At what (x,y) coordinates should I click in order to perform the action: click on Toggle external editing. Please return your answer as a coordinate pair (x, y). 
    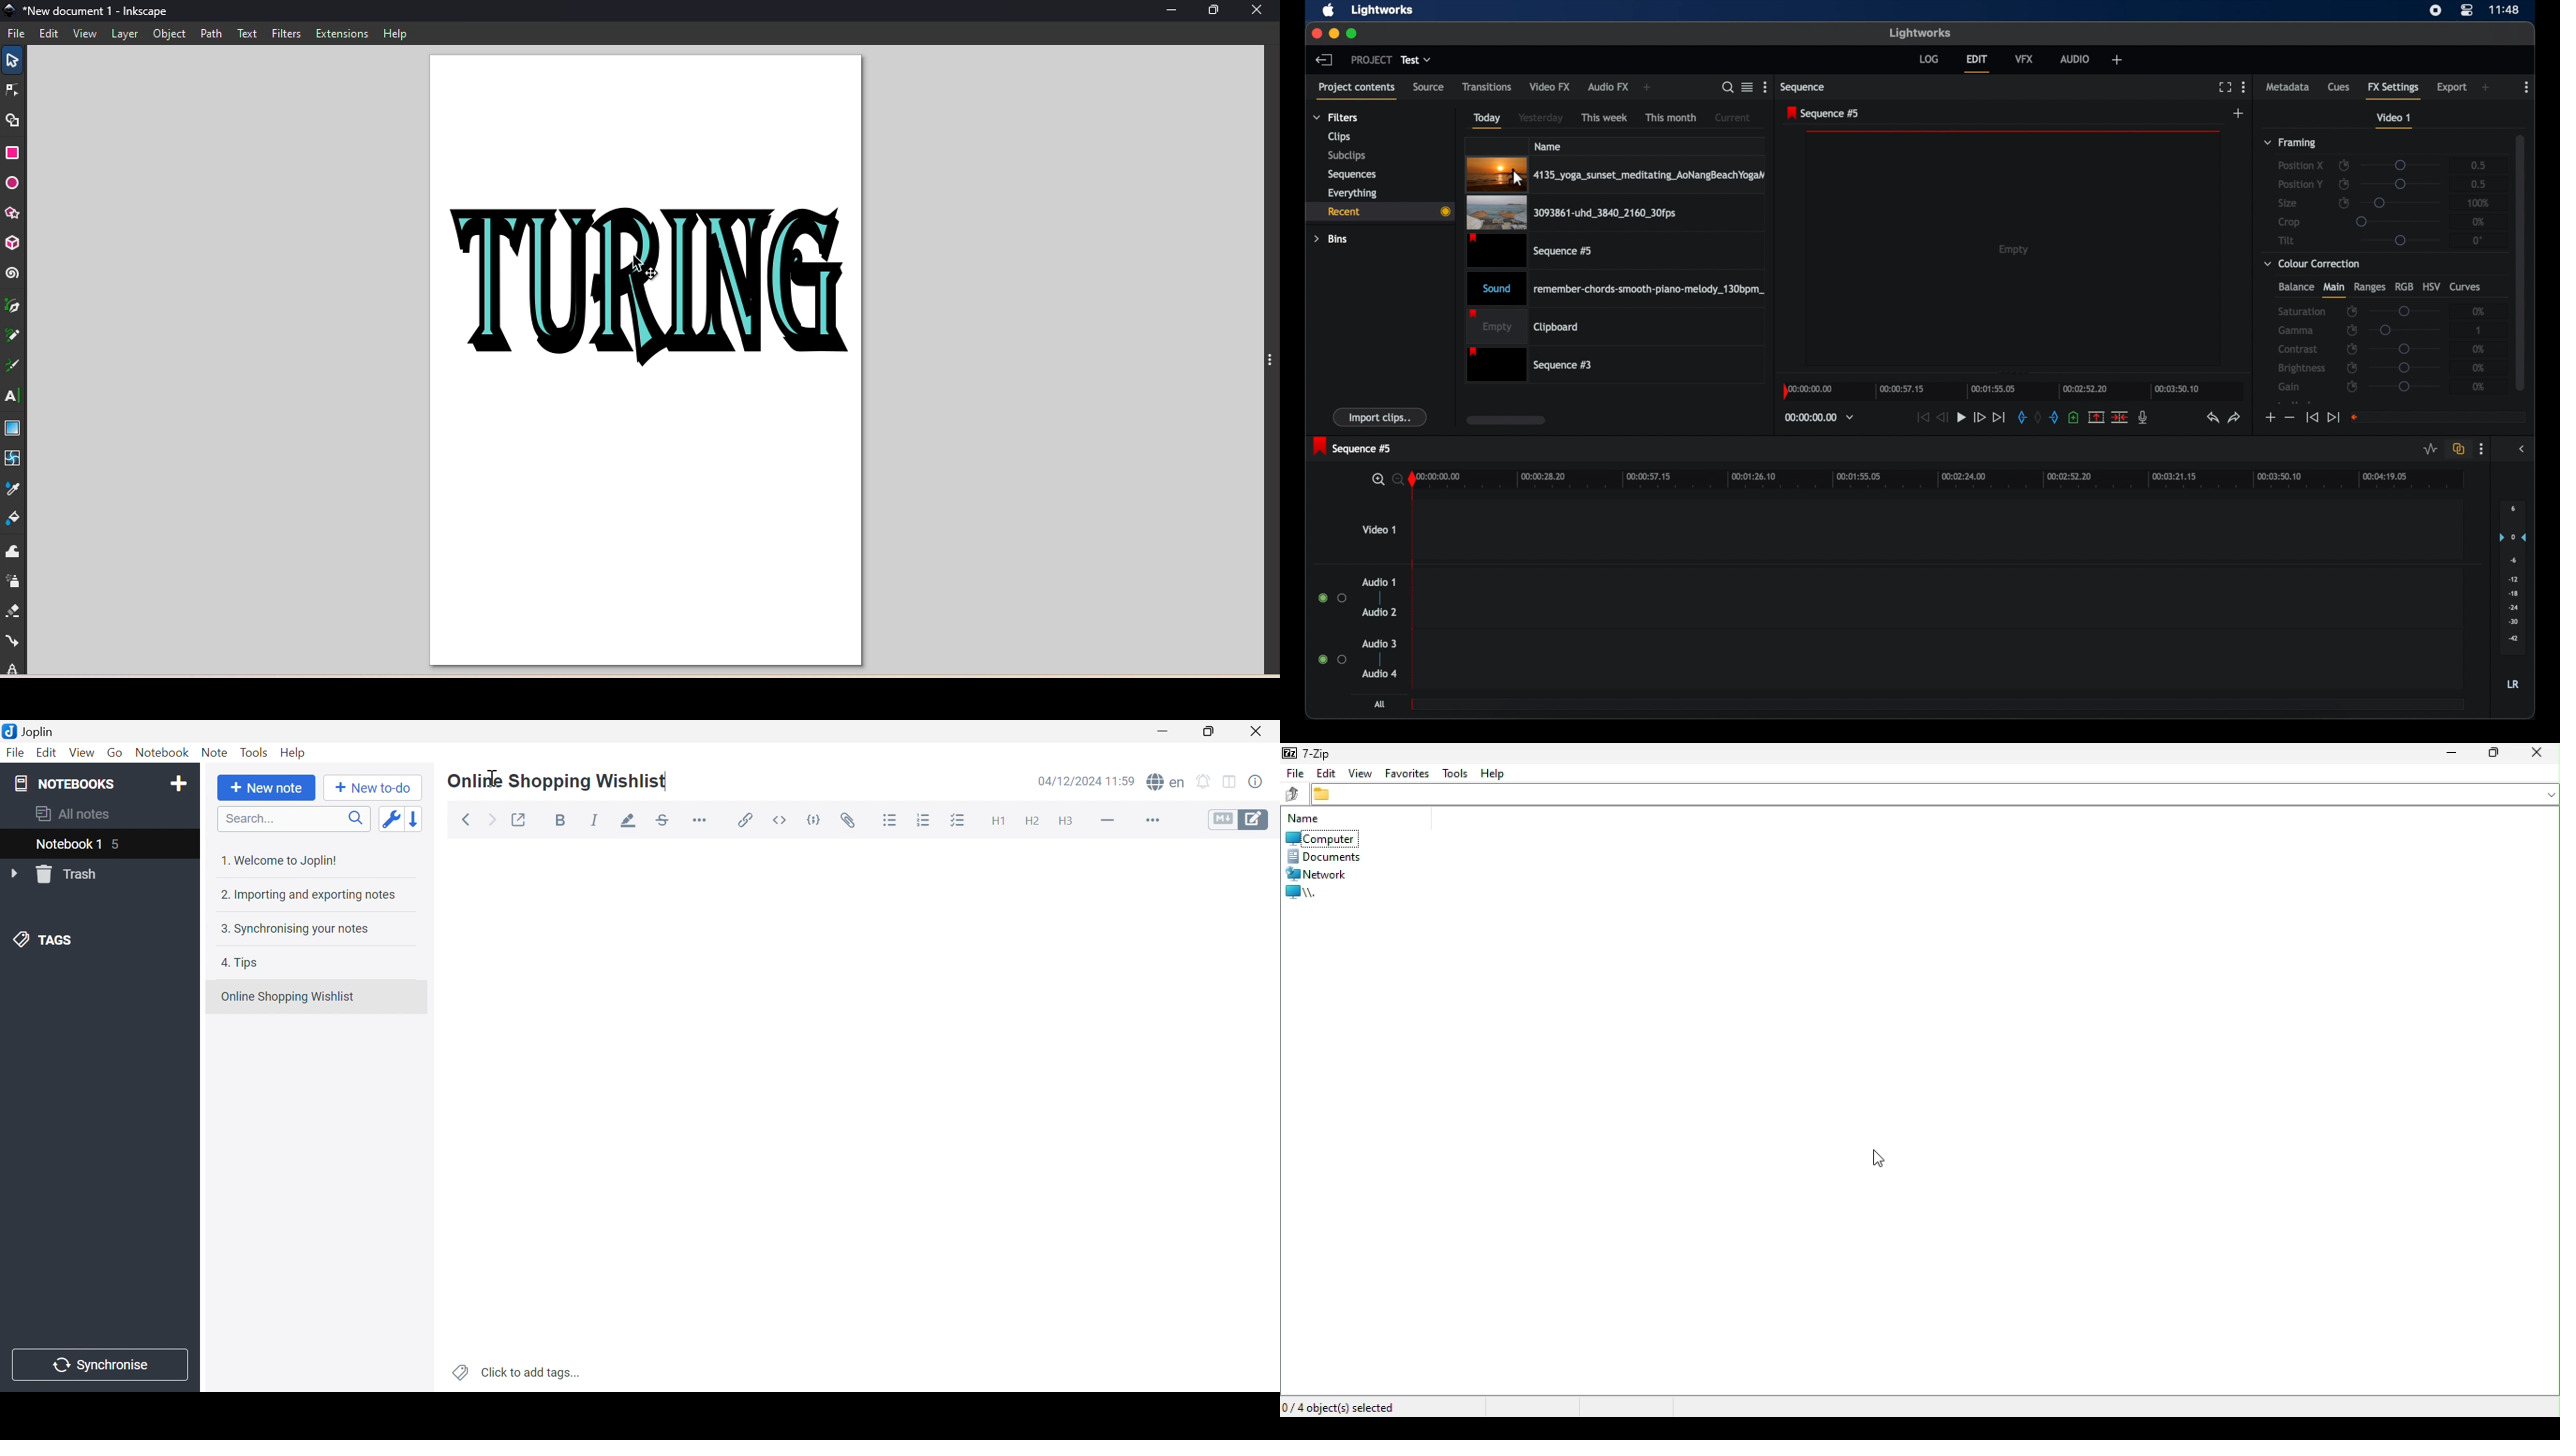
    Looking at the image, I should click on (521, 819).